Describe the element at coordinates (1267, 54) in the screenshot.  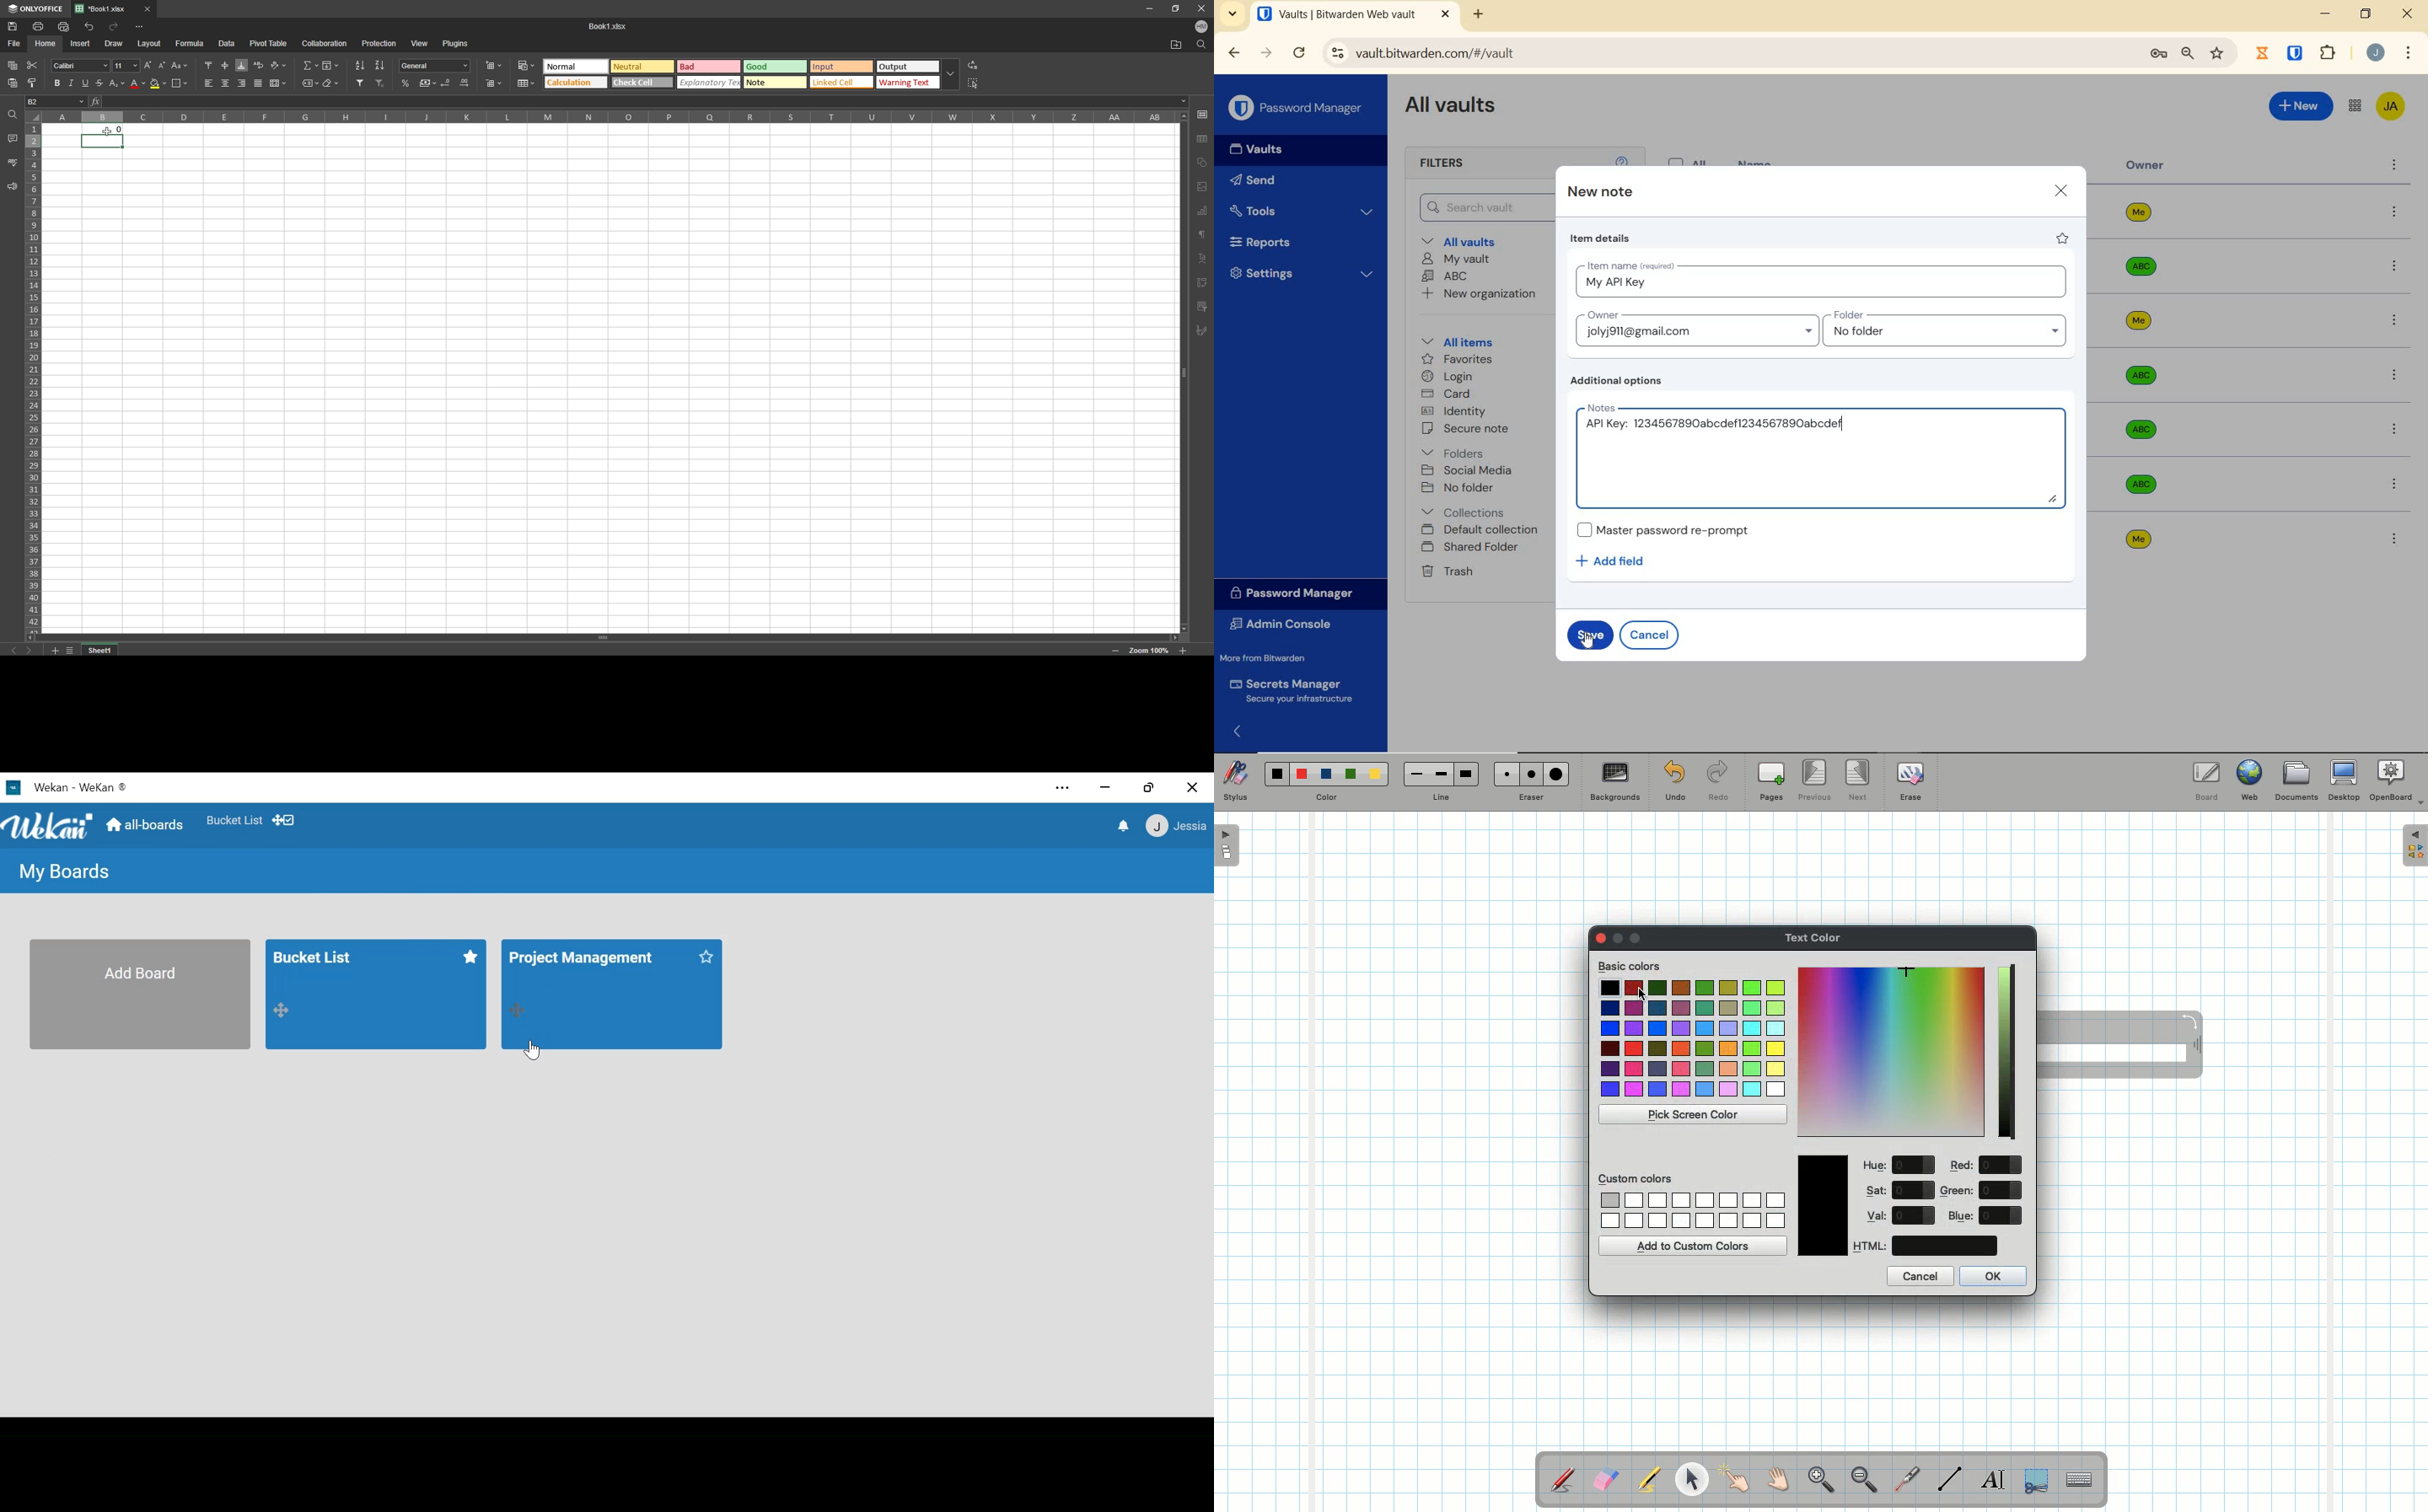
I see `FORWARD` at that location.